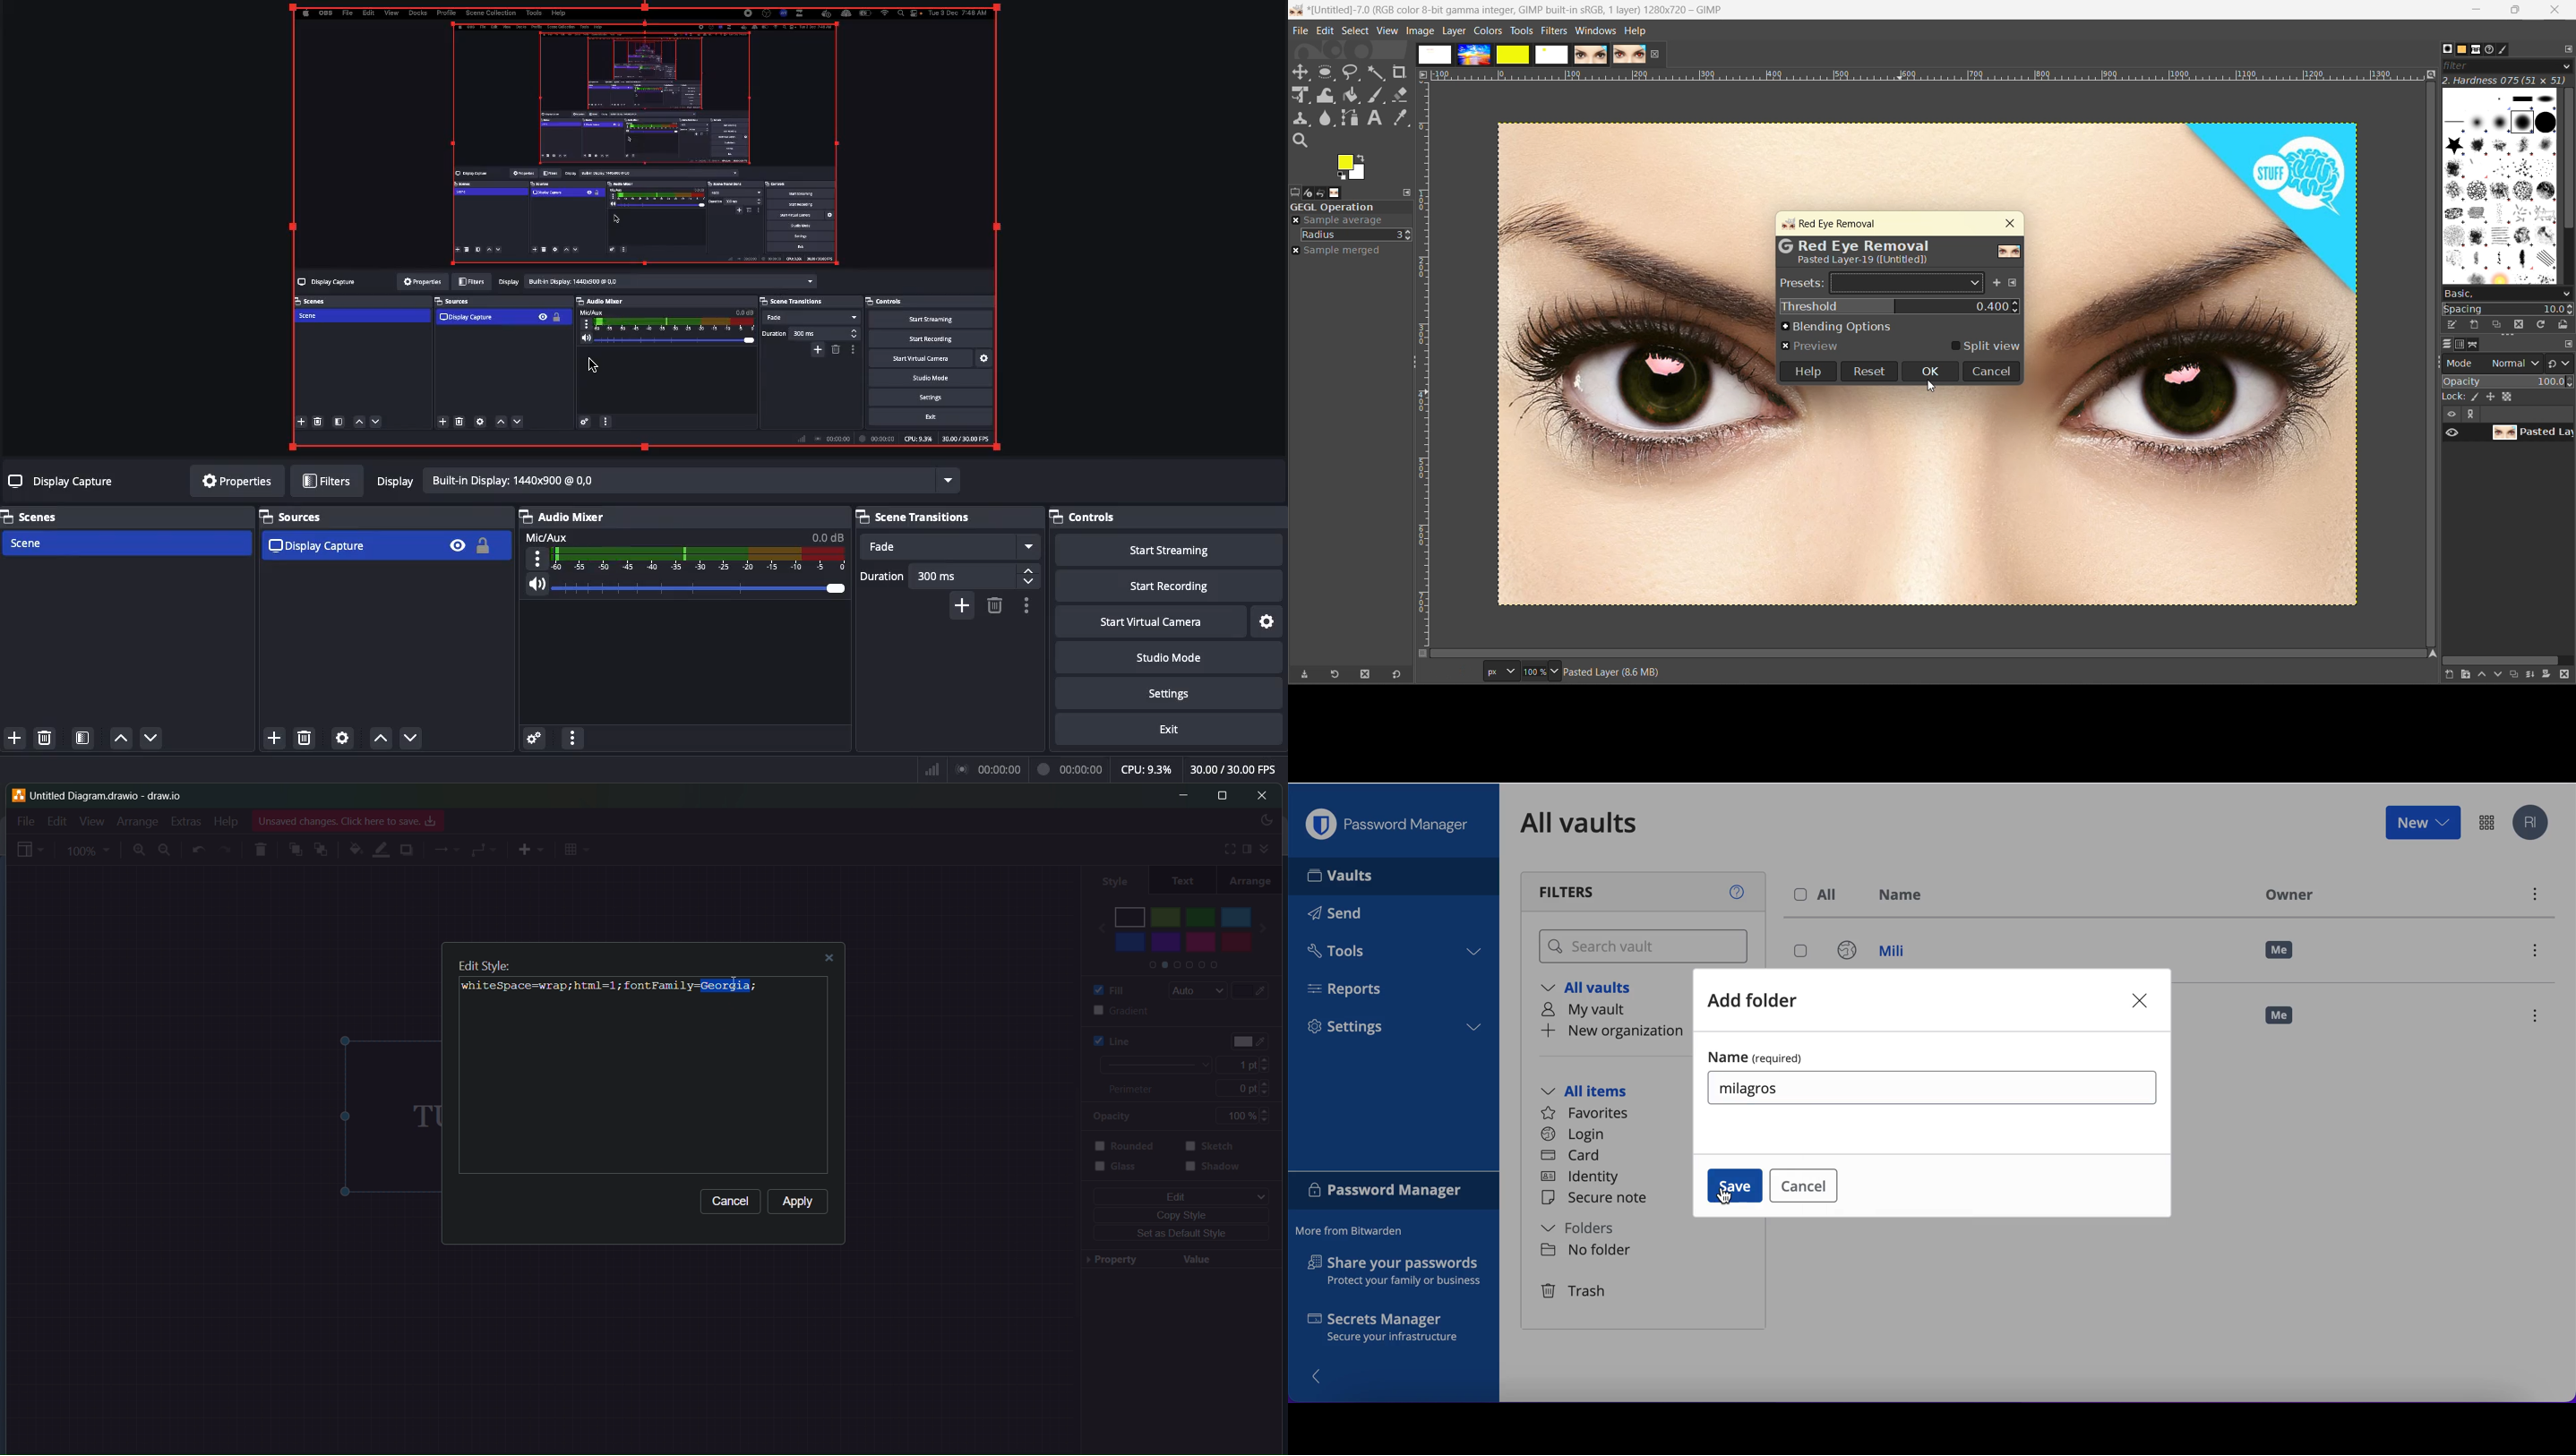 The image size is (2576, 1456). I want to click on move up, so click(377, 740).